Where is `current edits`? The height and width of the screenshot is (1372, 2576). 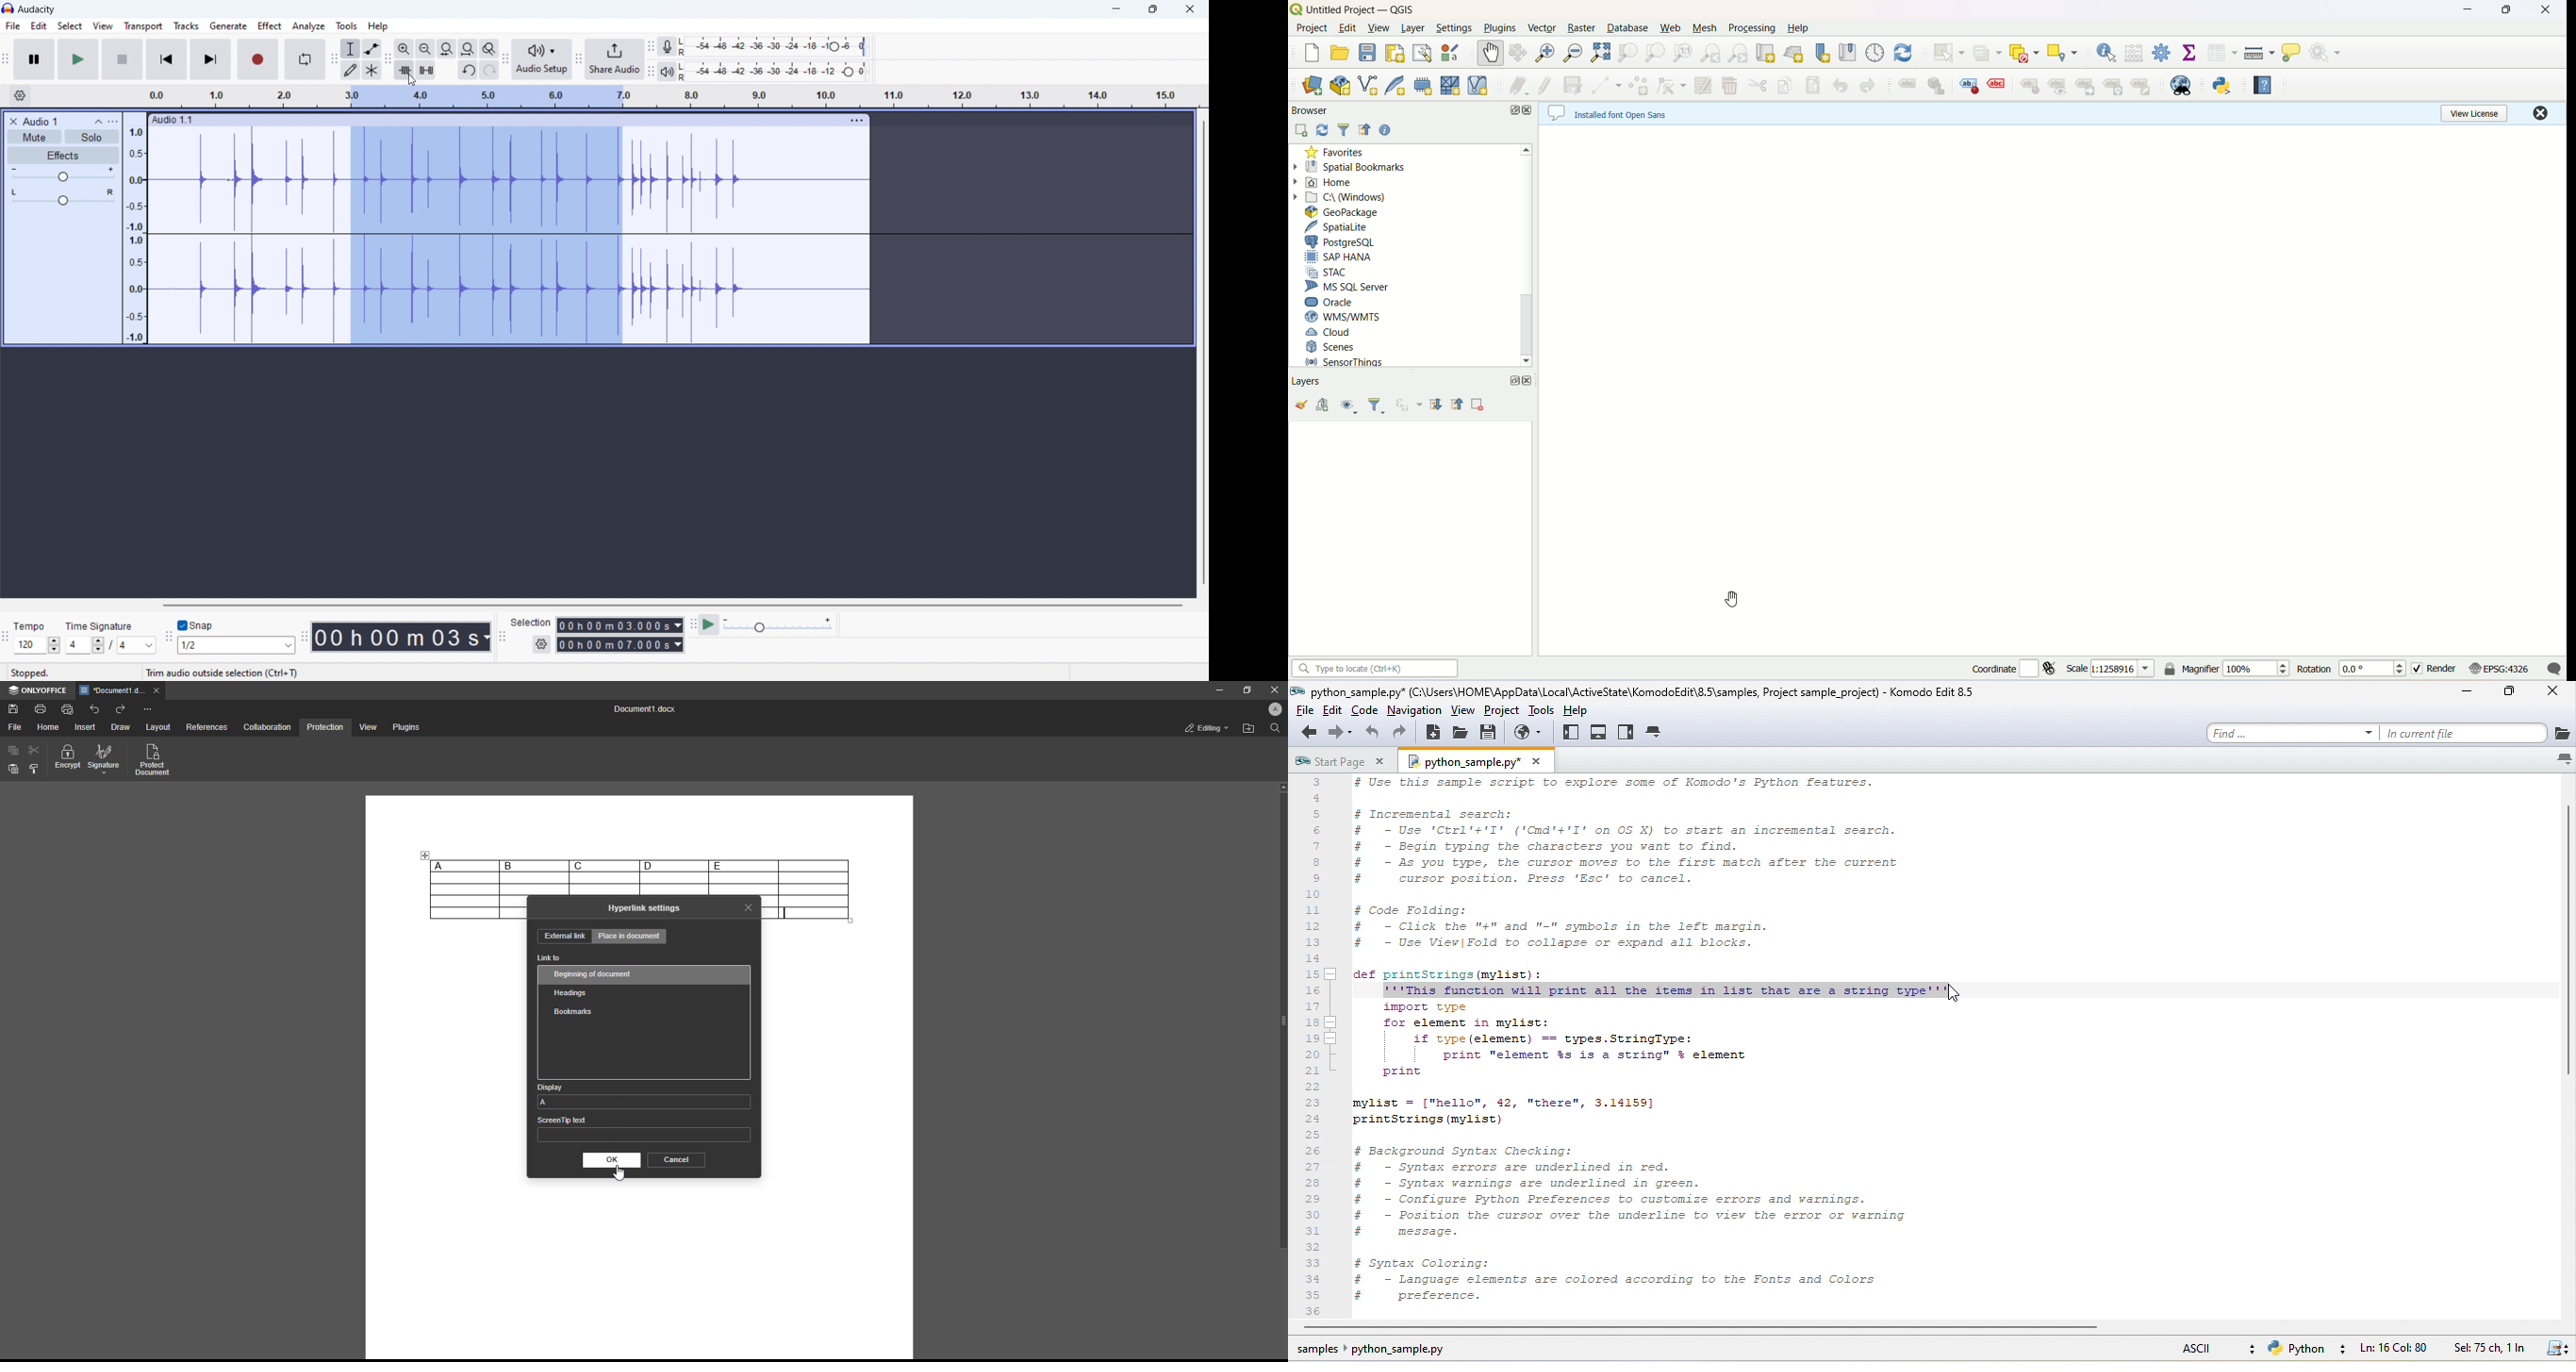
current edits is located at coordinates (1518, 85).